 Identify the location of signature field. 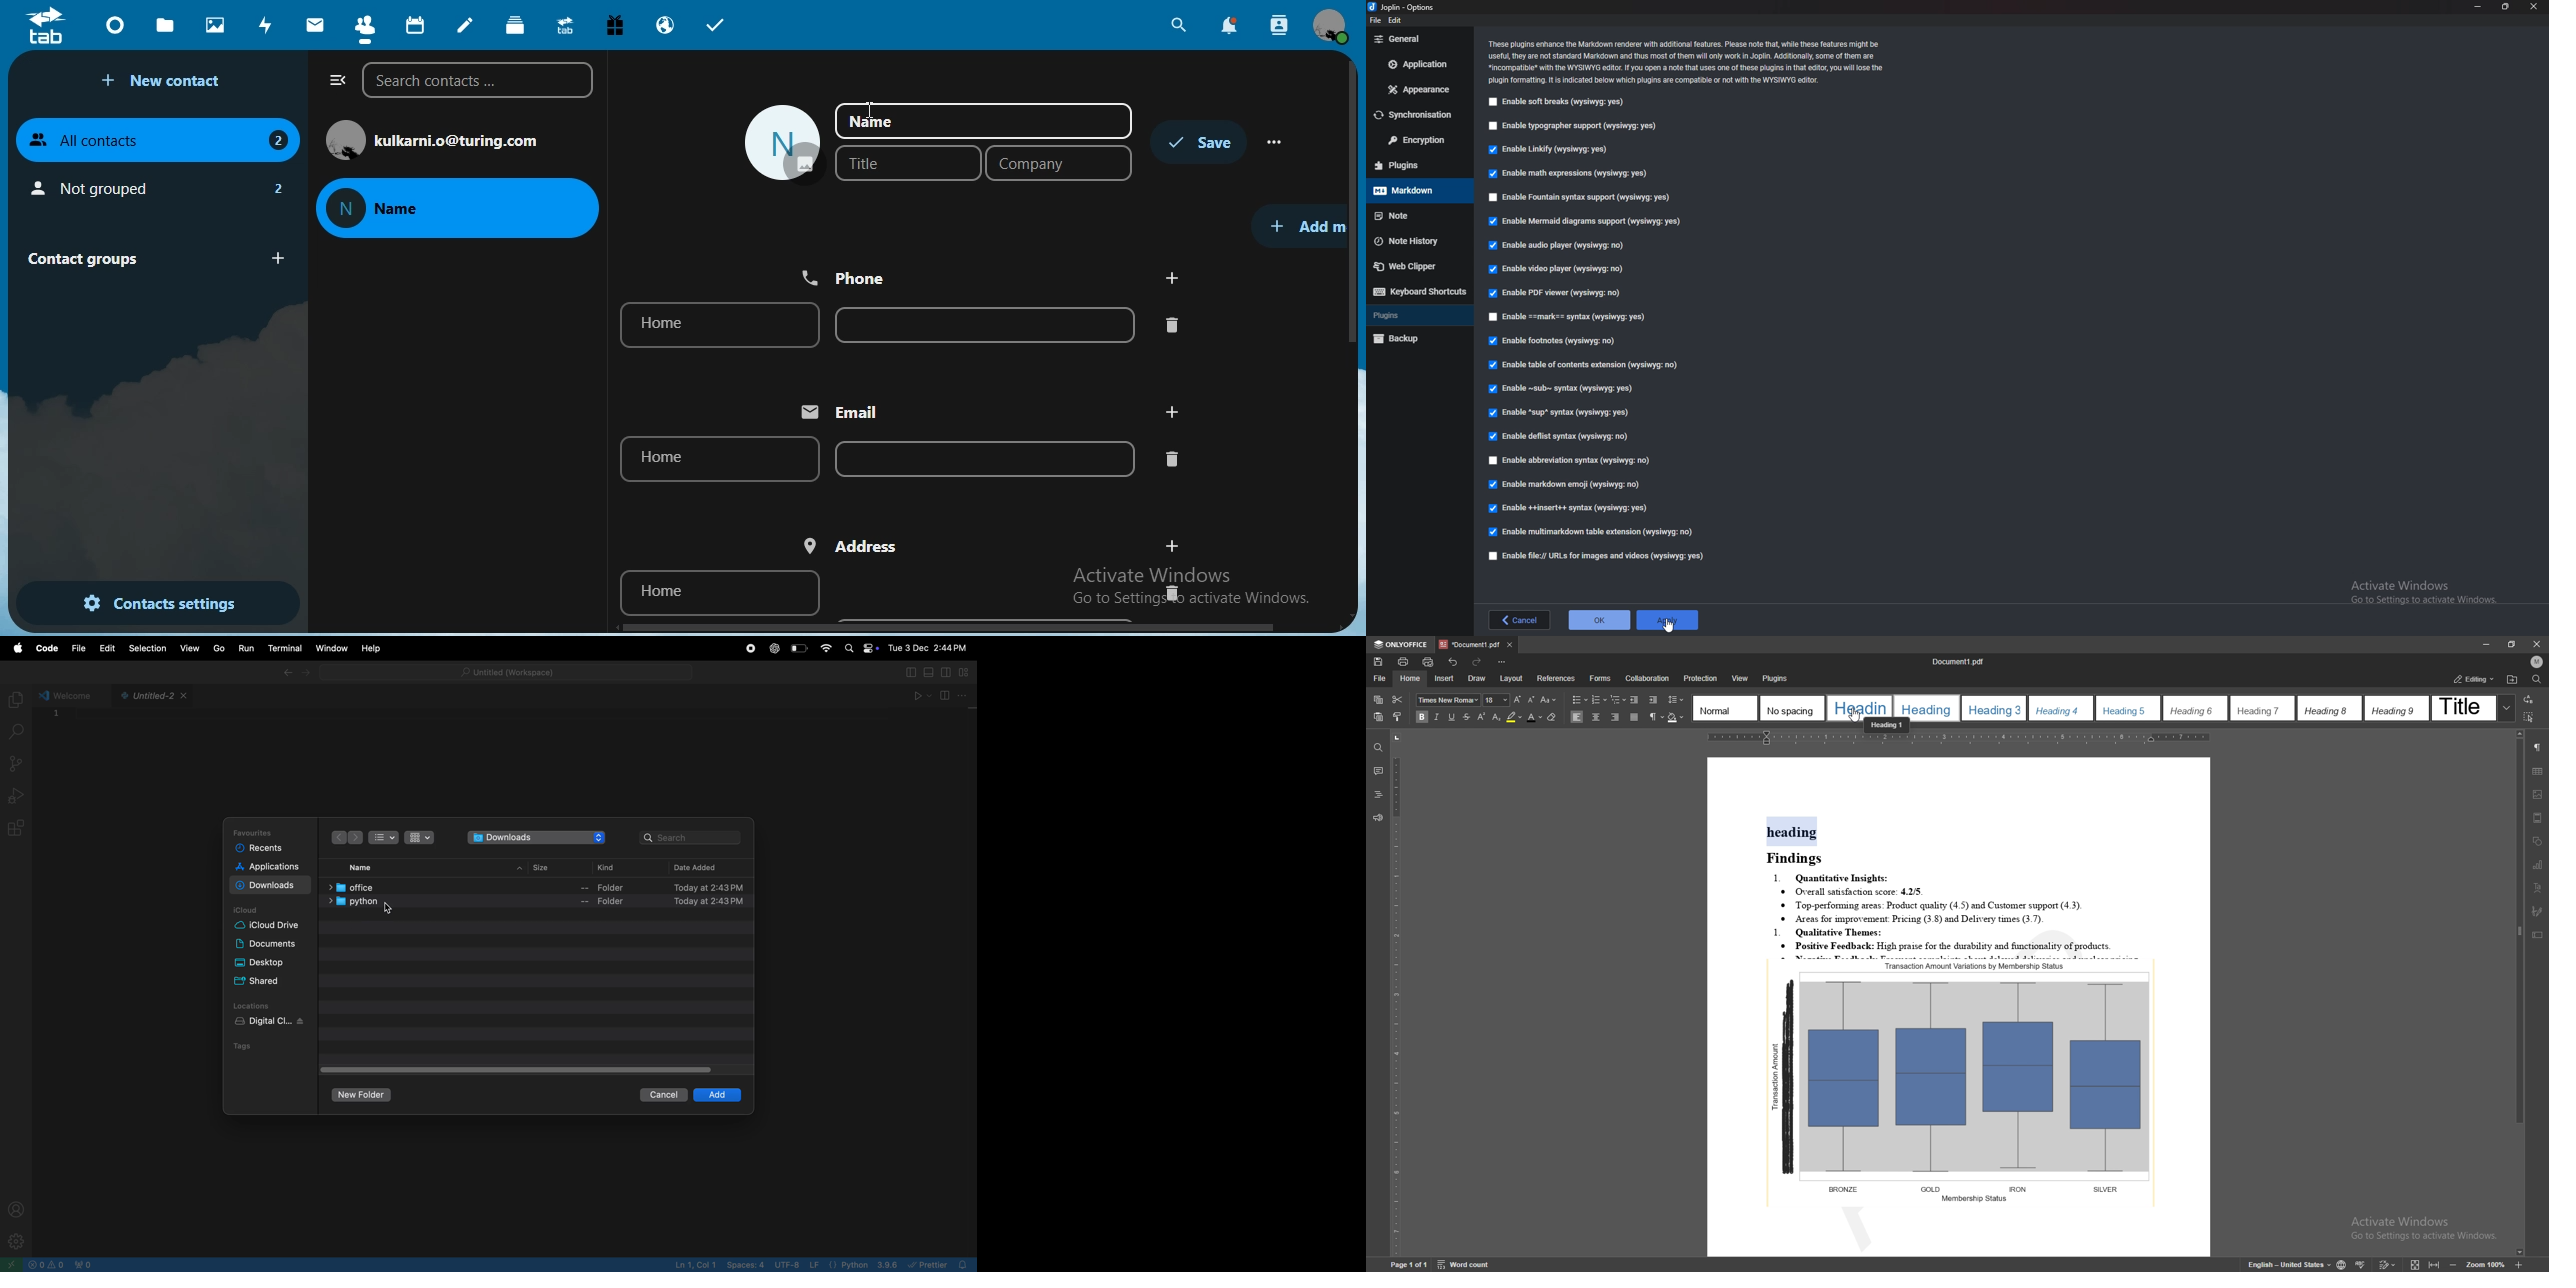
(2537, 912).